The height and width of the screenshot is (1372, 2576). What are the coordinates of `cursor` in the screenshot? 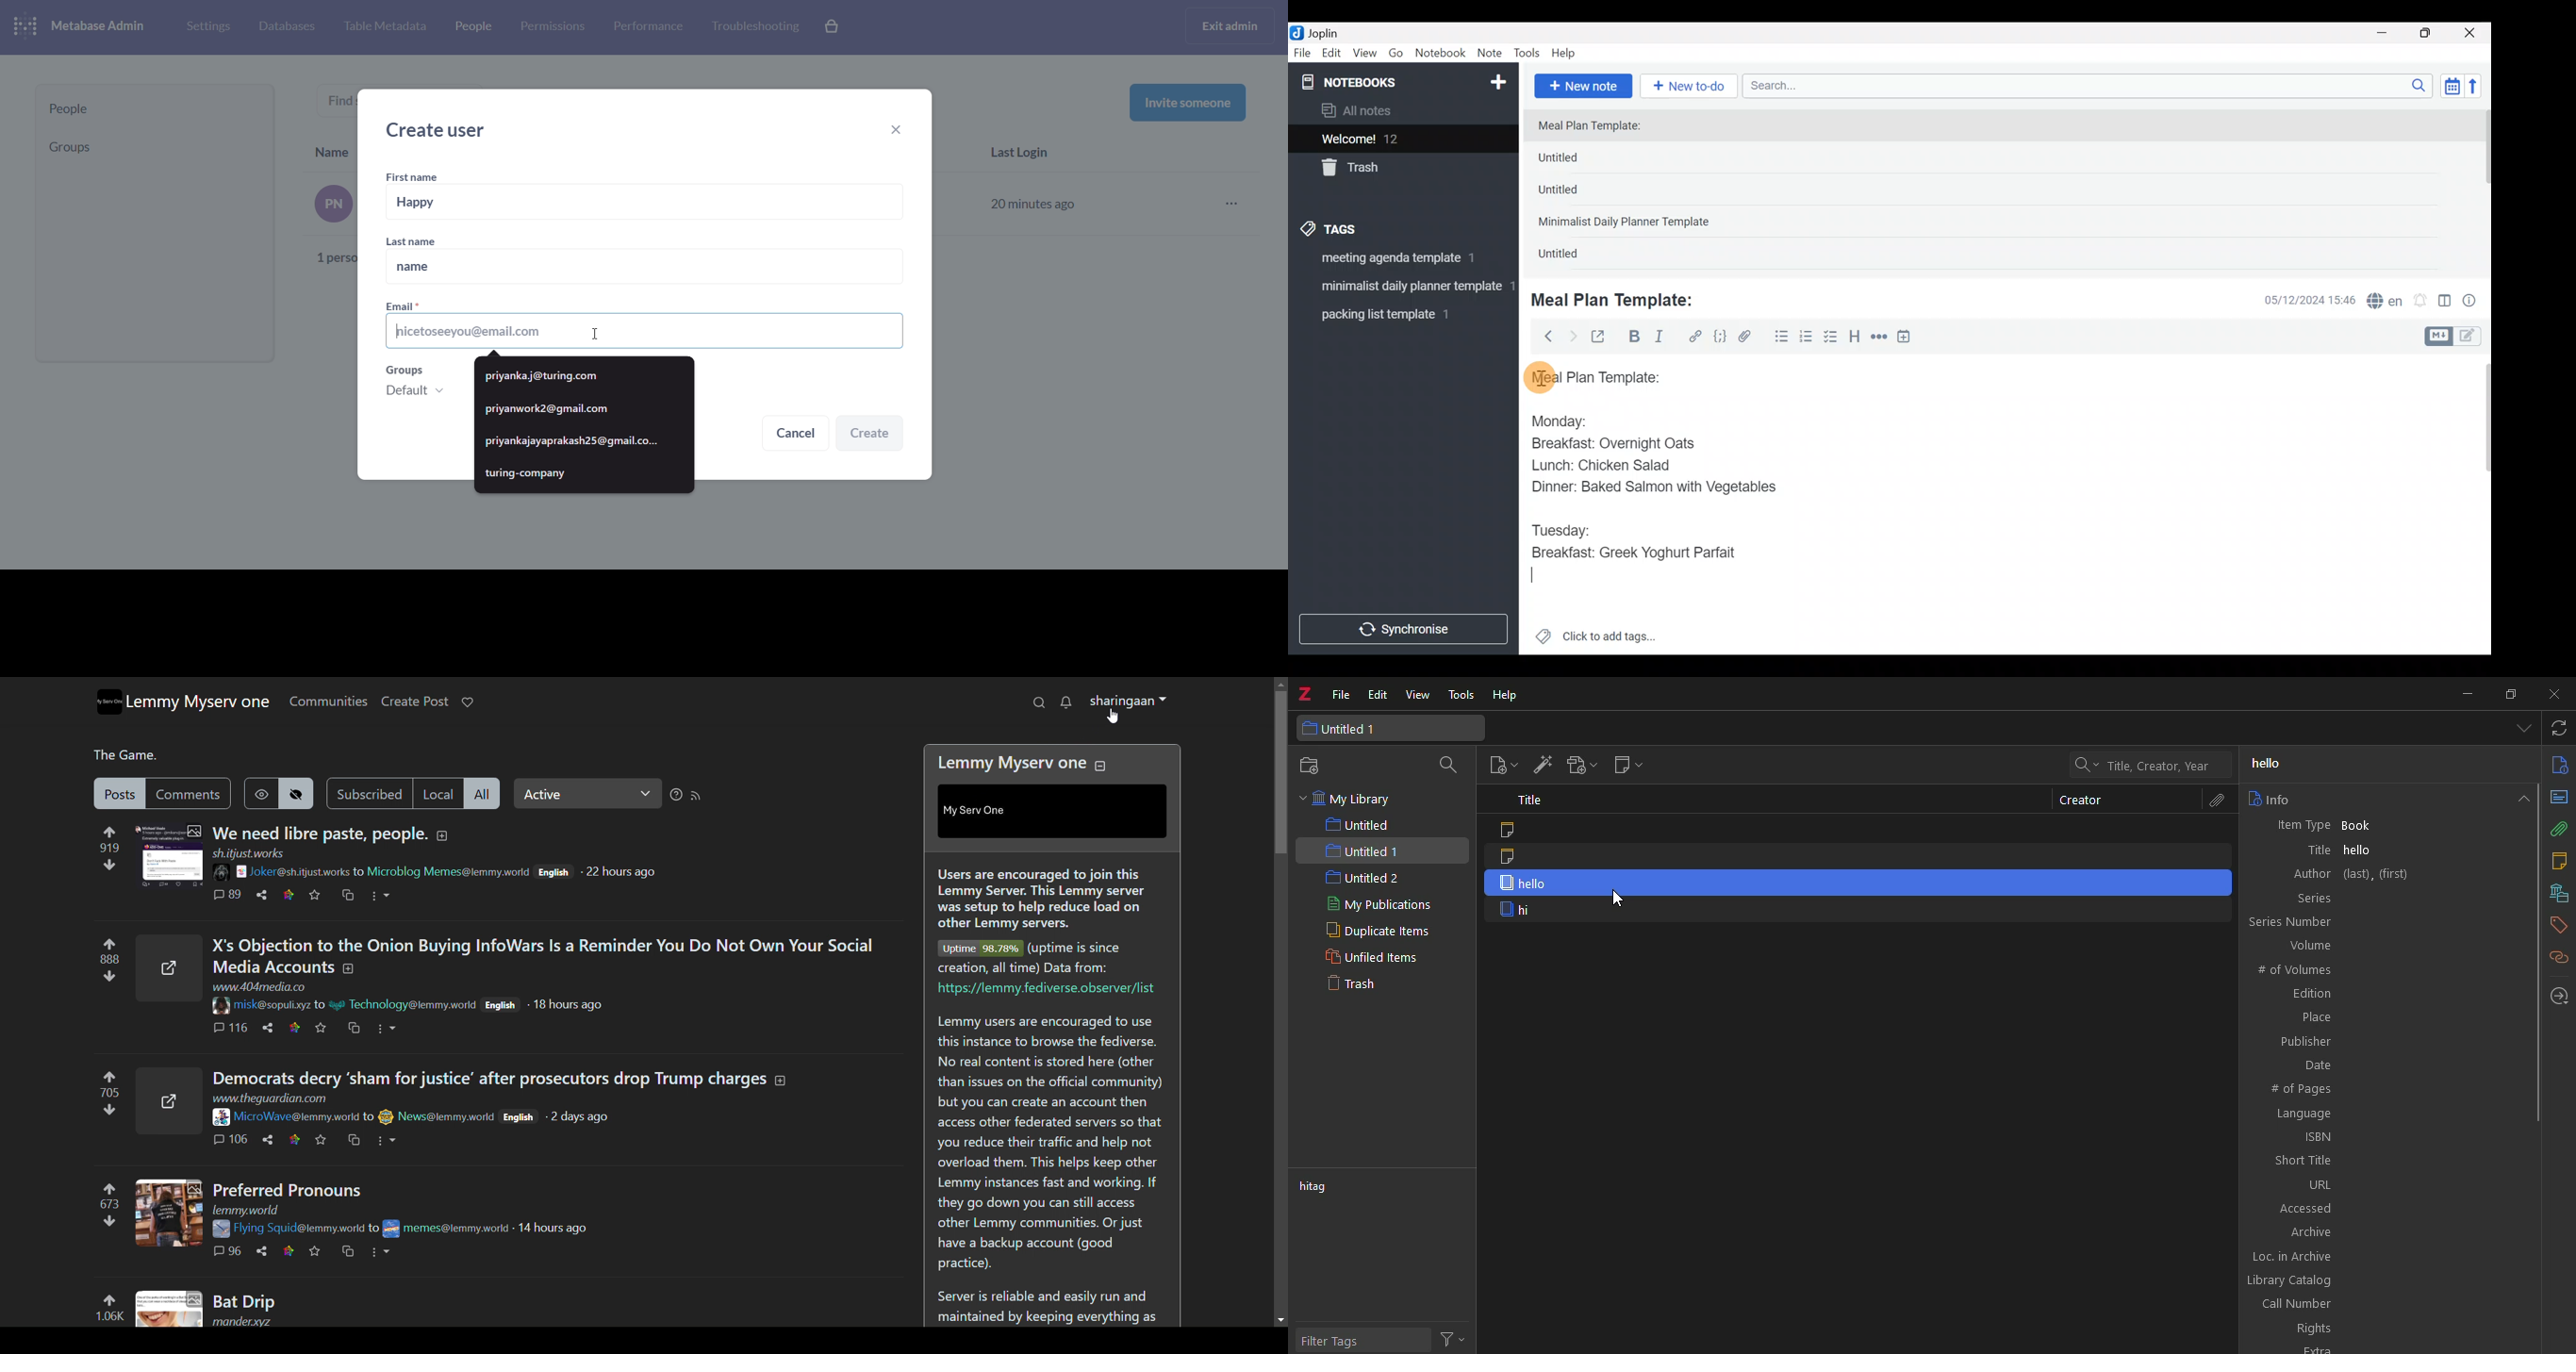 It's located at (1539, 377).